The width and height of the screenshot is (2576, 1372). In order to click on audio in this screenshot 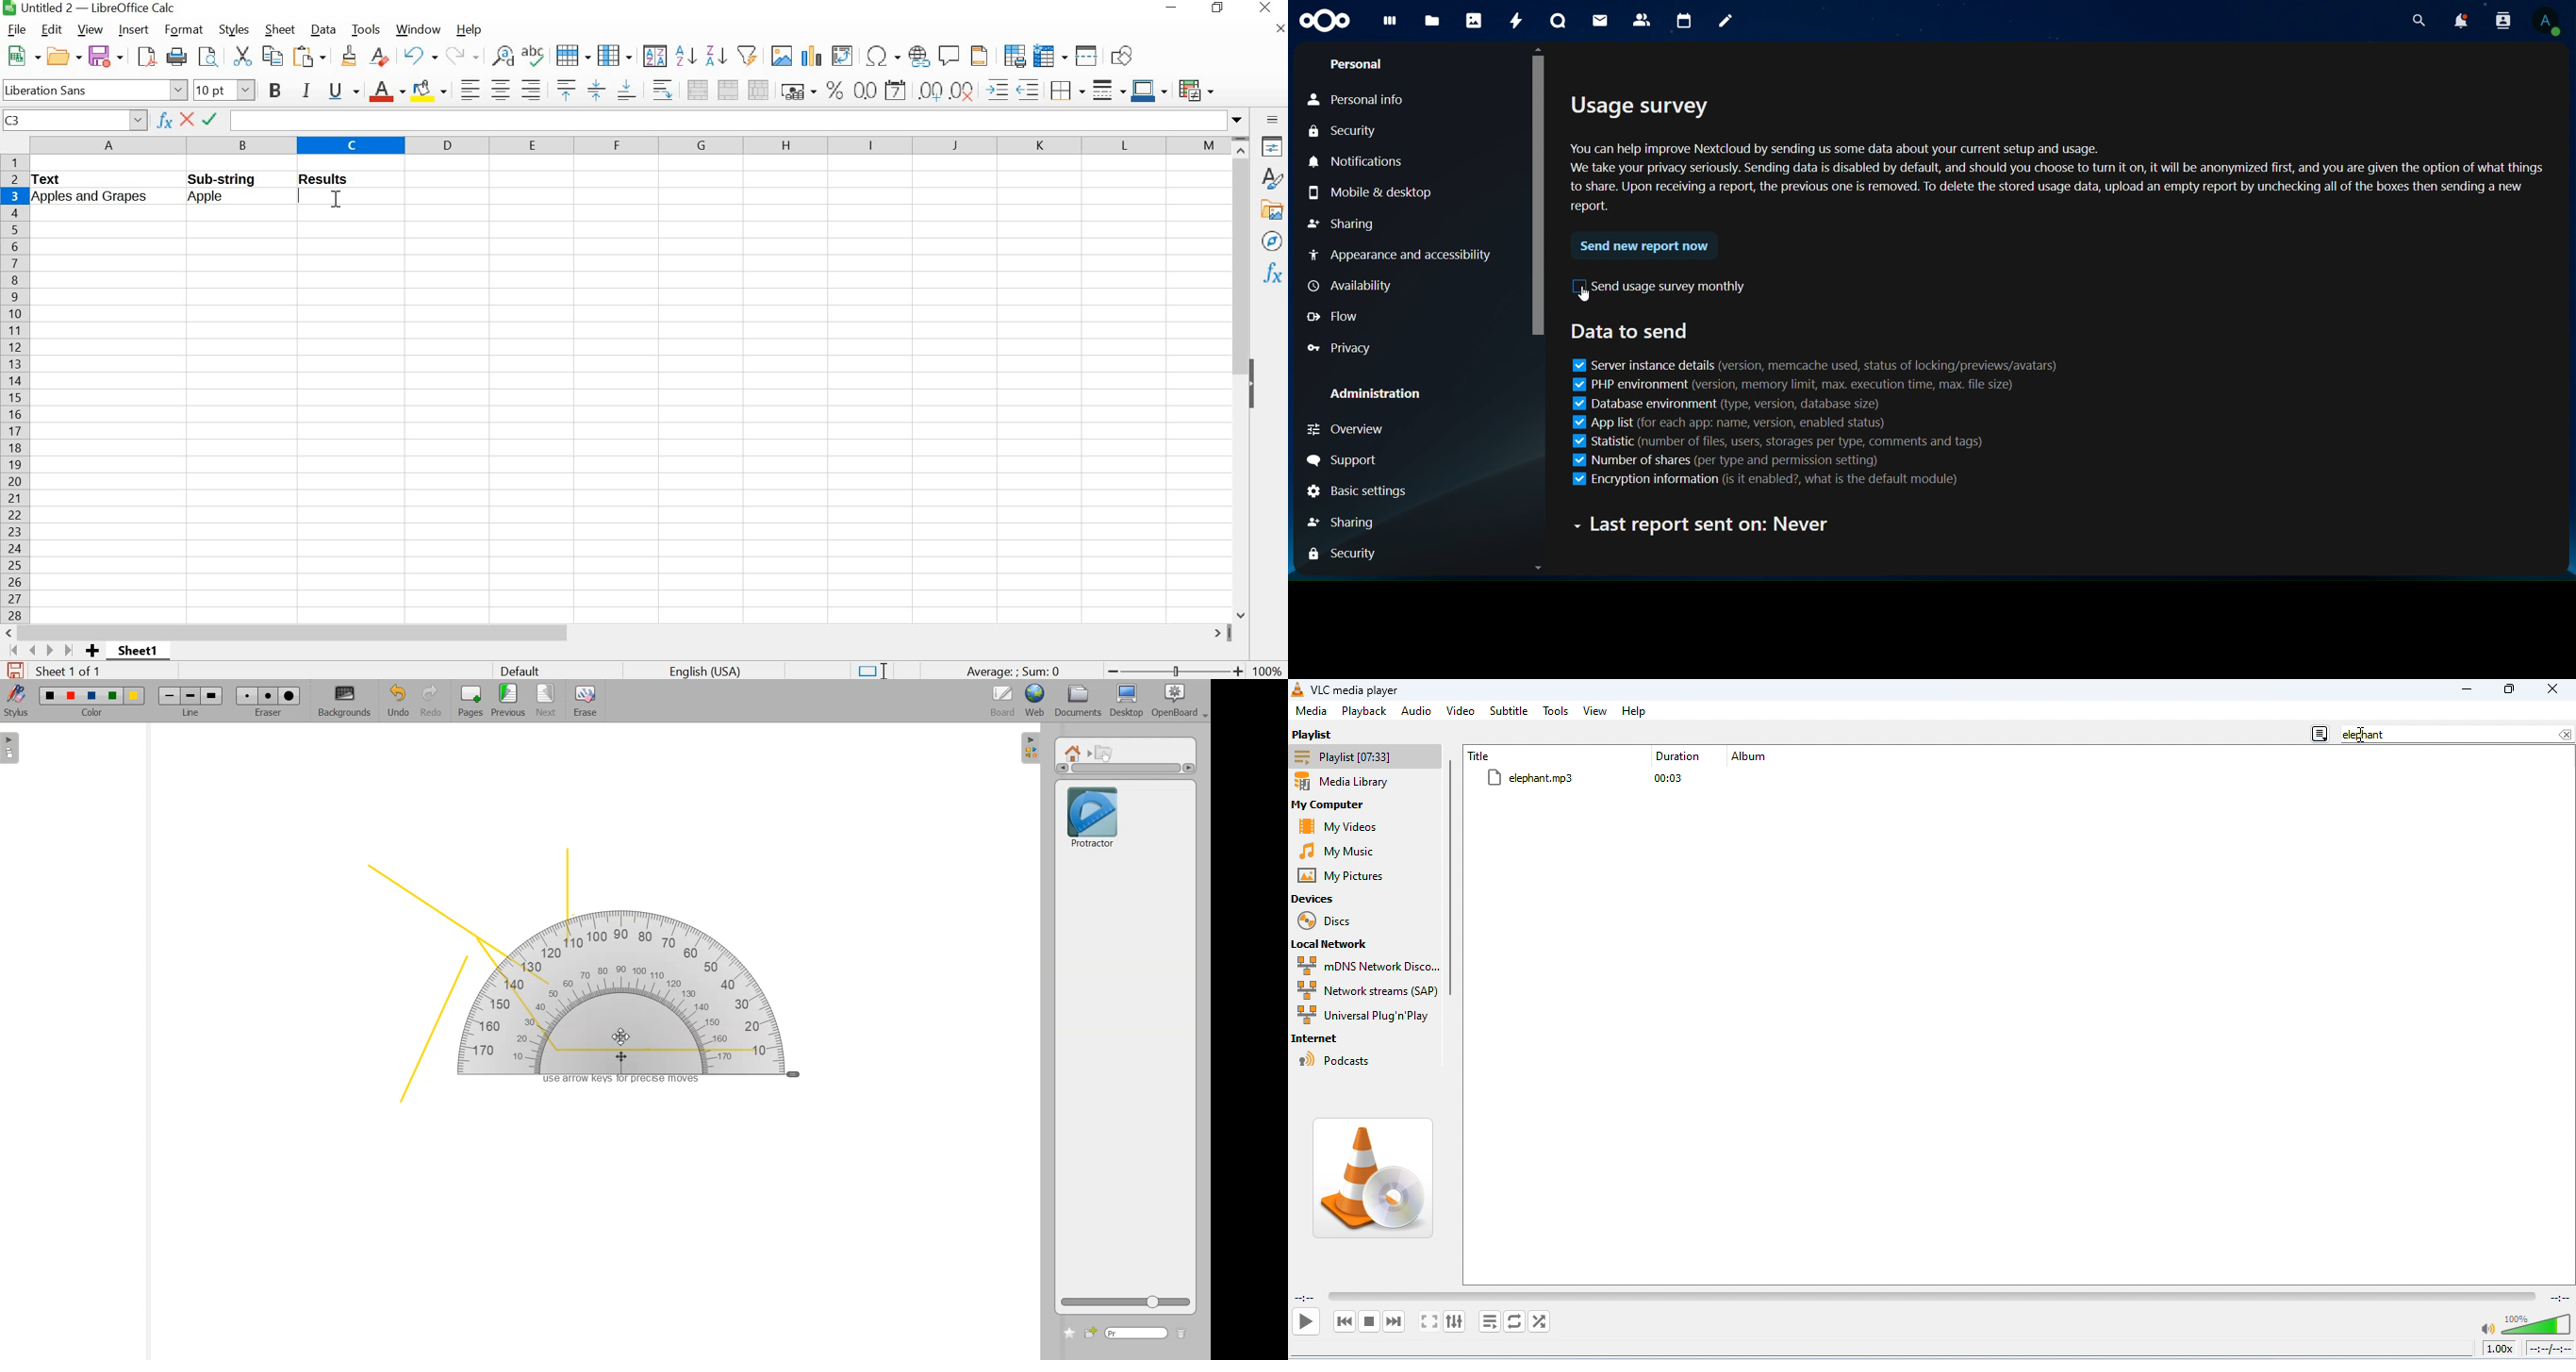, I will do `click(1416, 710)`.